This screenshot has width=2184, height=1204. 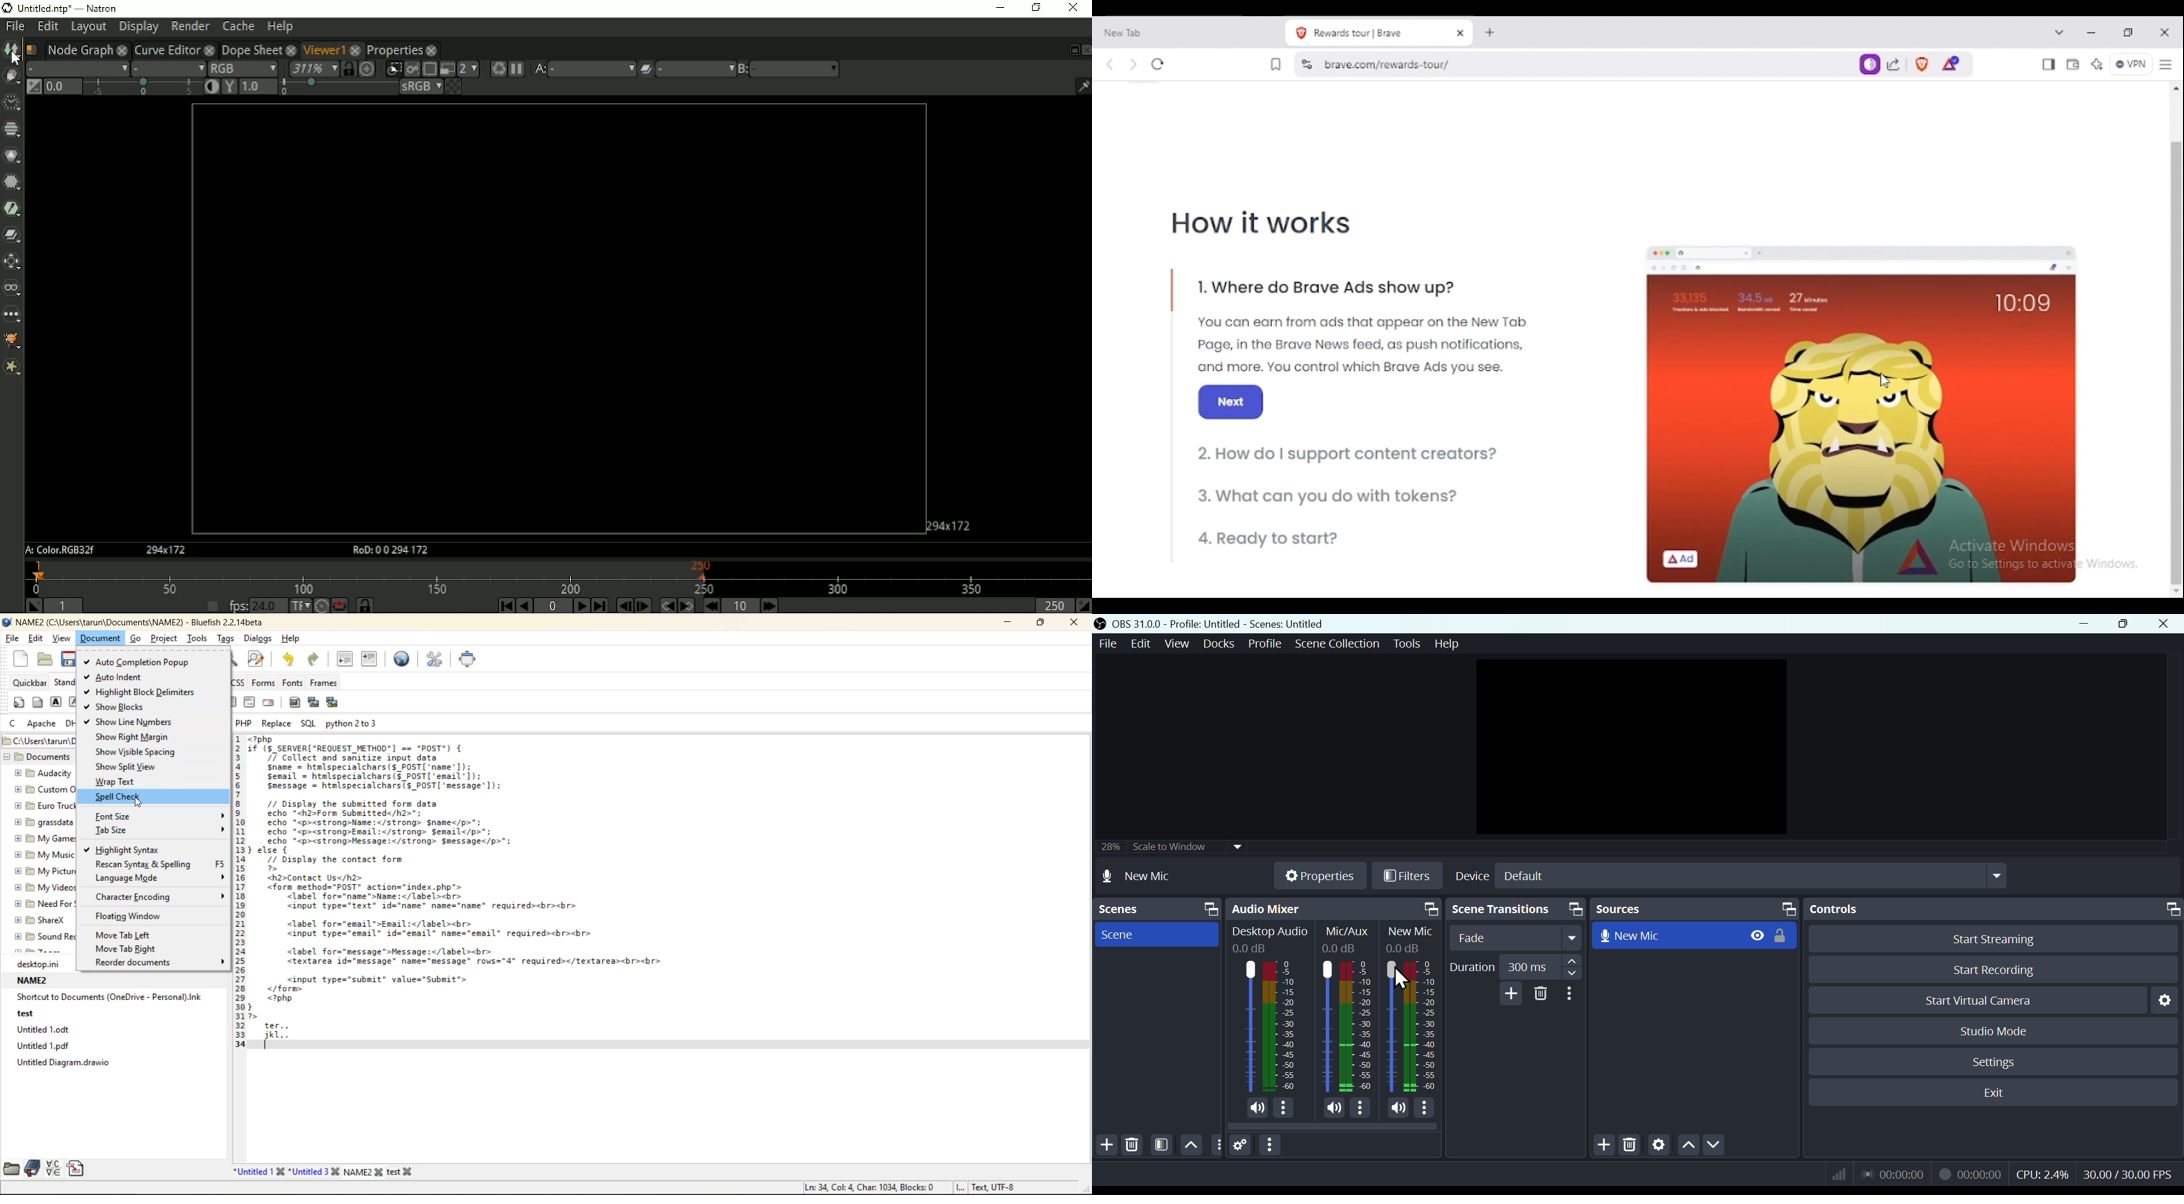 I want to click on php, so click(x=244, y=723).